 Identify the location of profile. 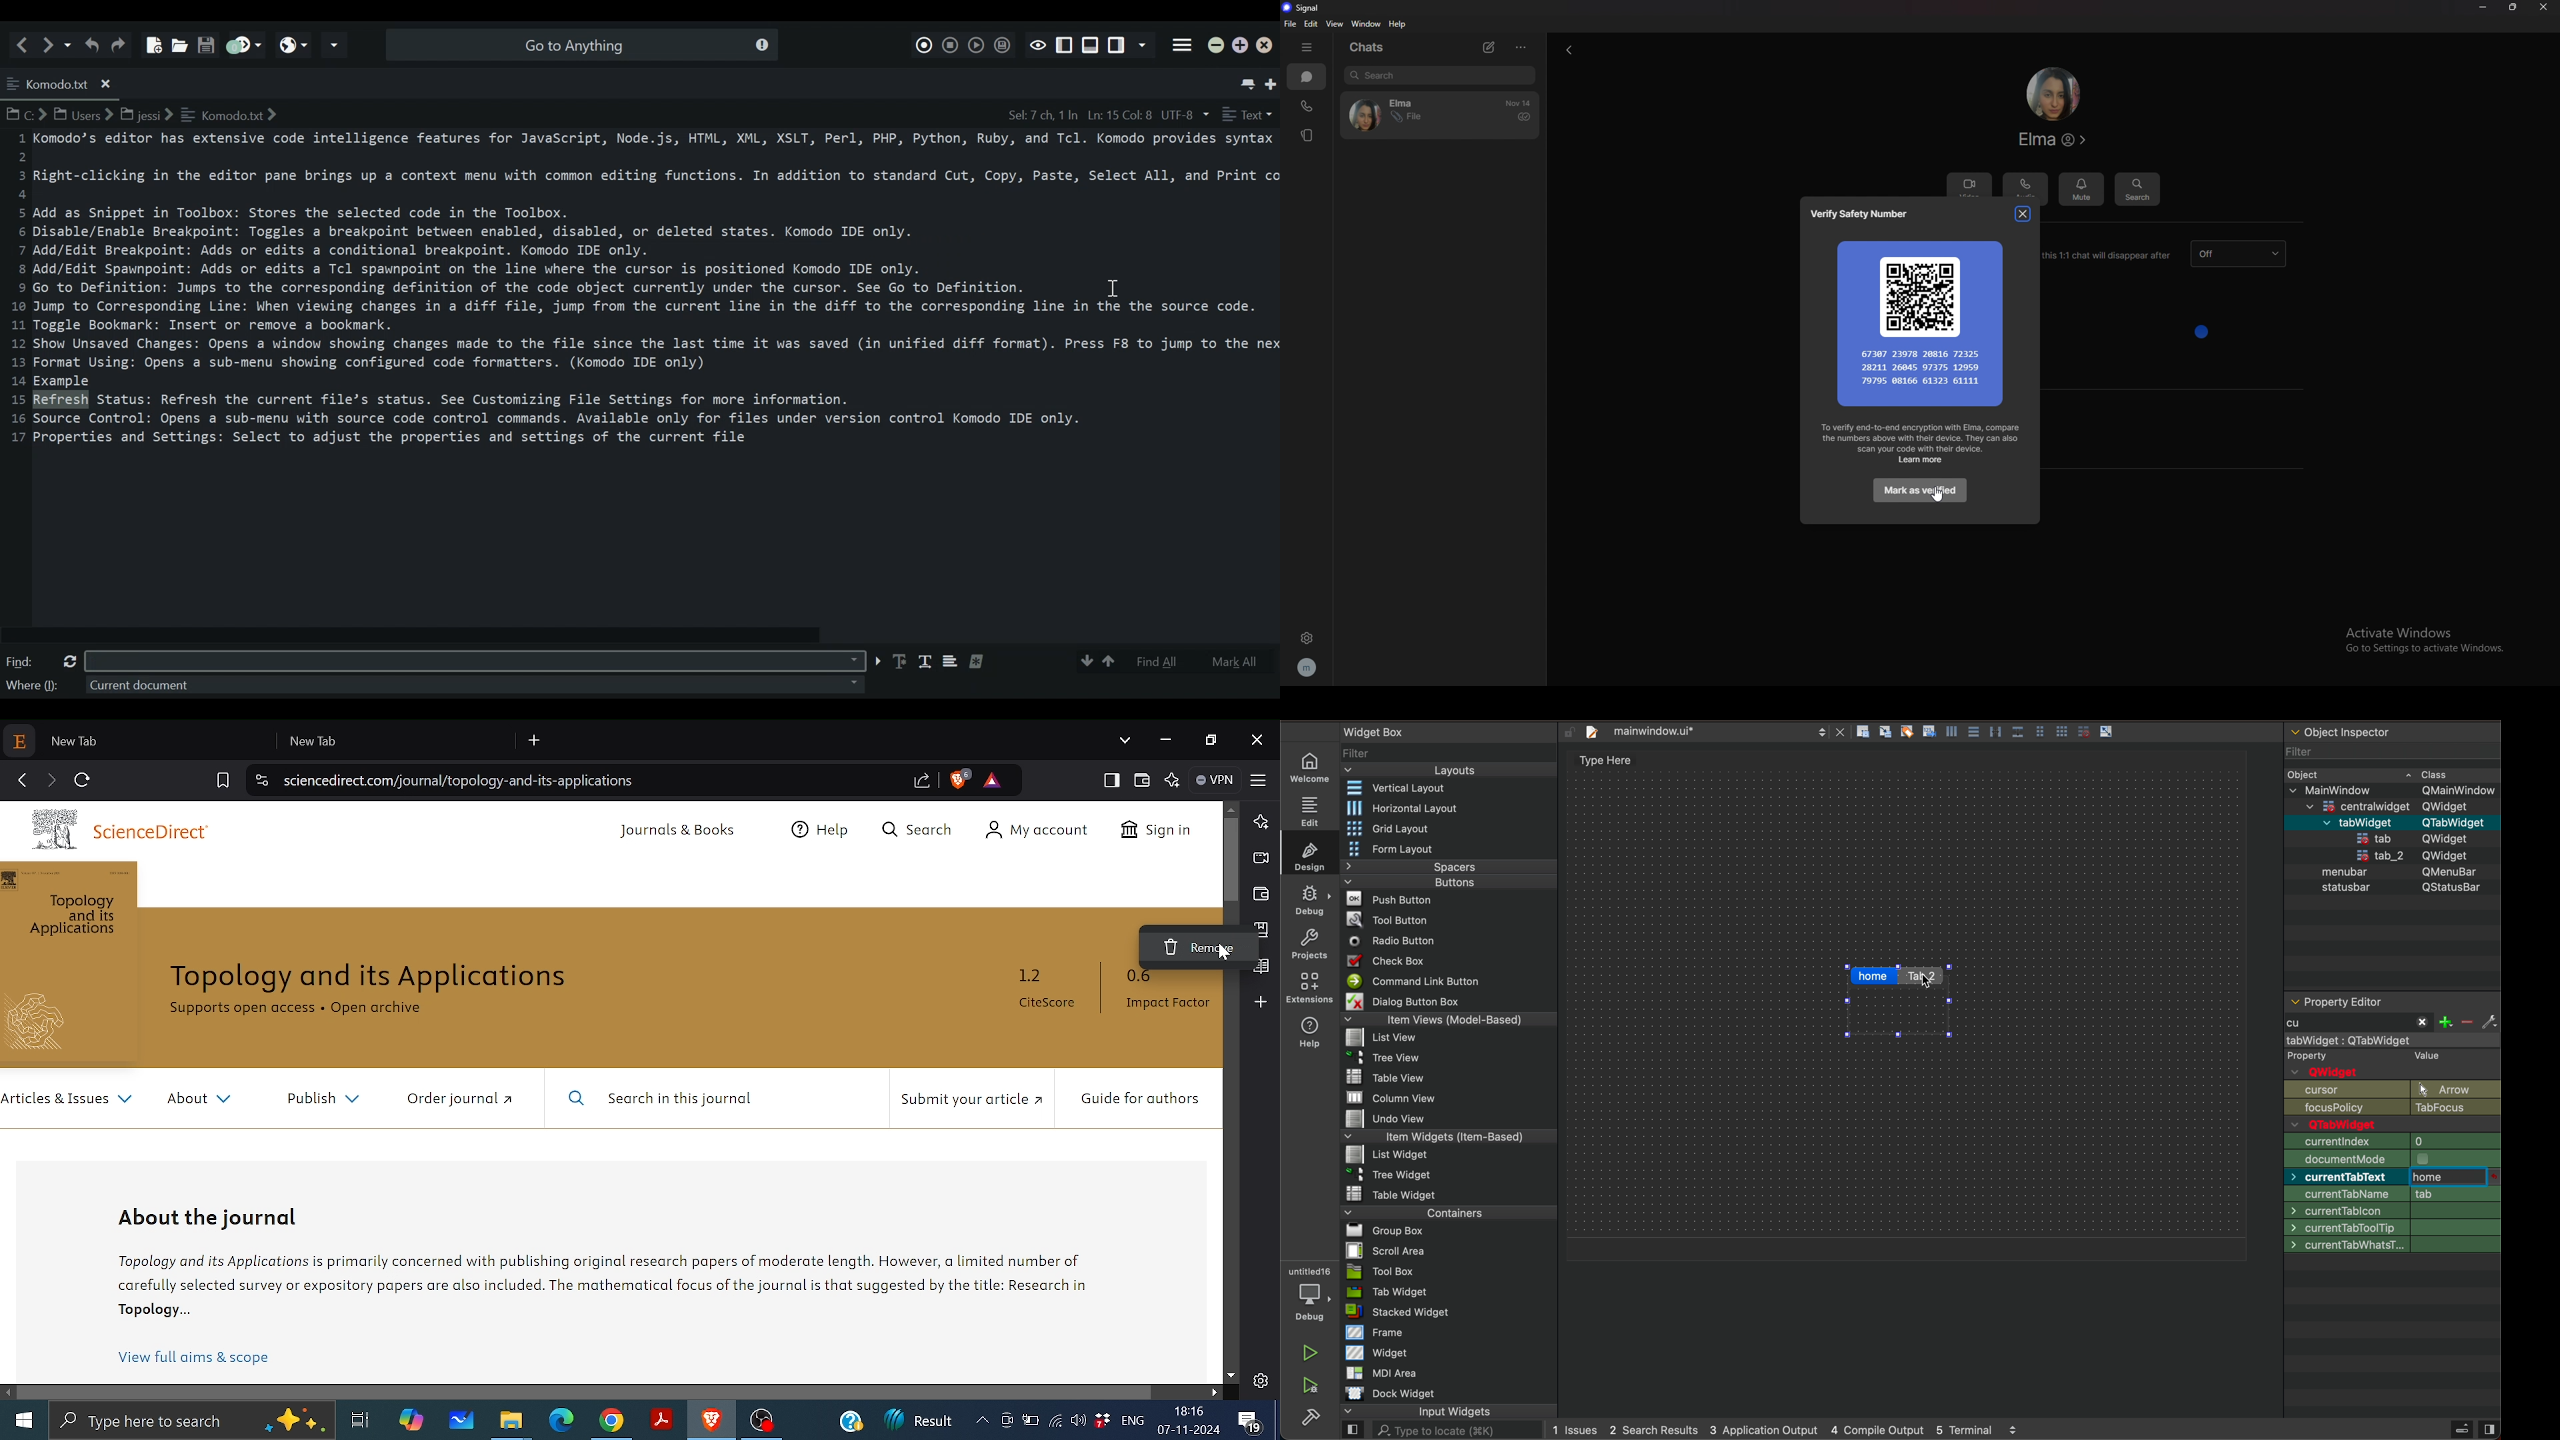
(1309, 668).